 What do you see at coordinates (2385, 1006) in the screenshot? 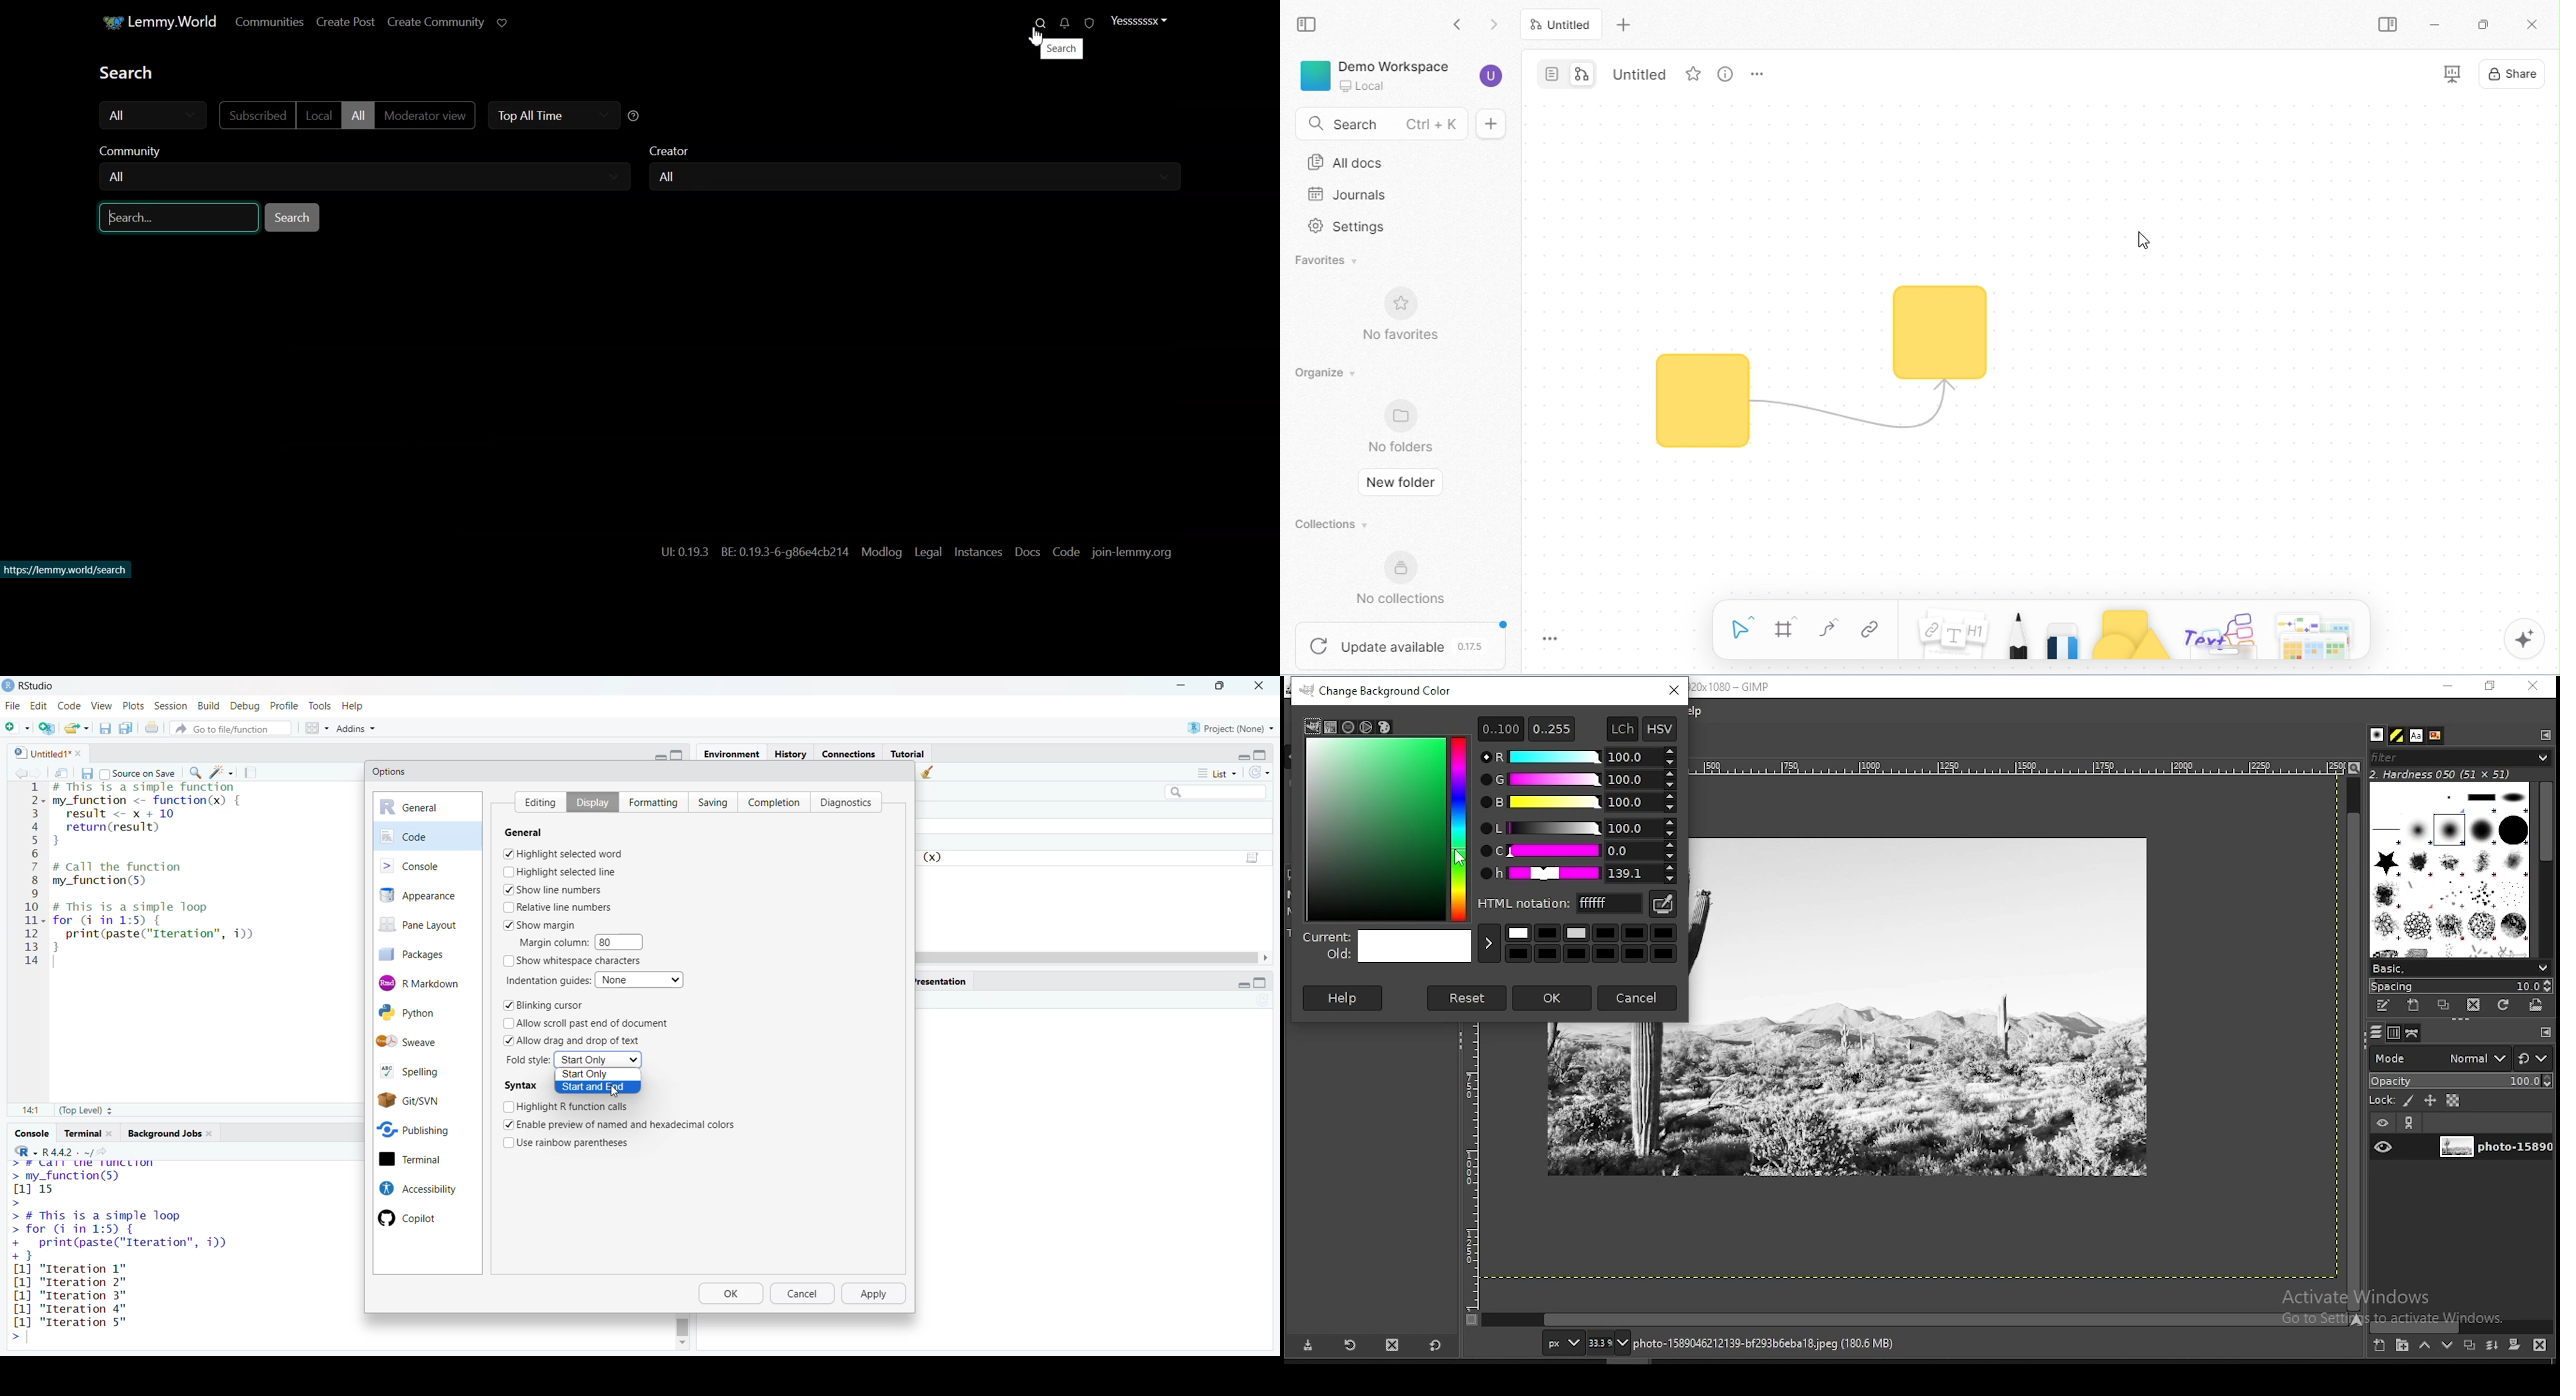
I see `edit brush` at bounding box center [2385, 1006].